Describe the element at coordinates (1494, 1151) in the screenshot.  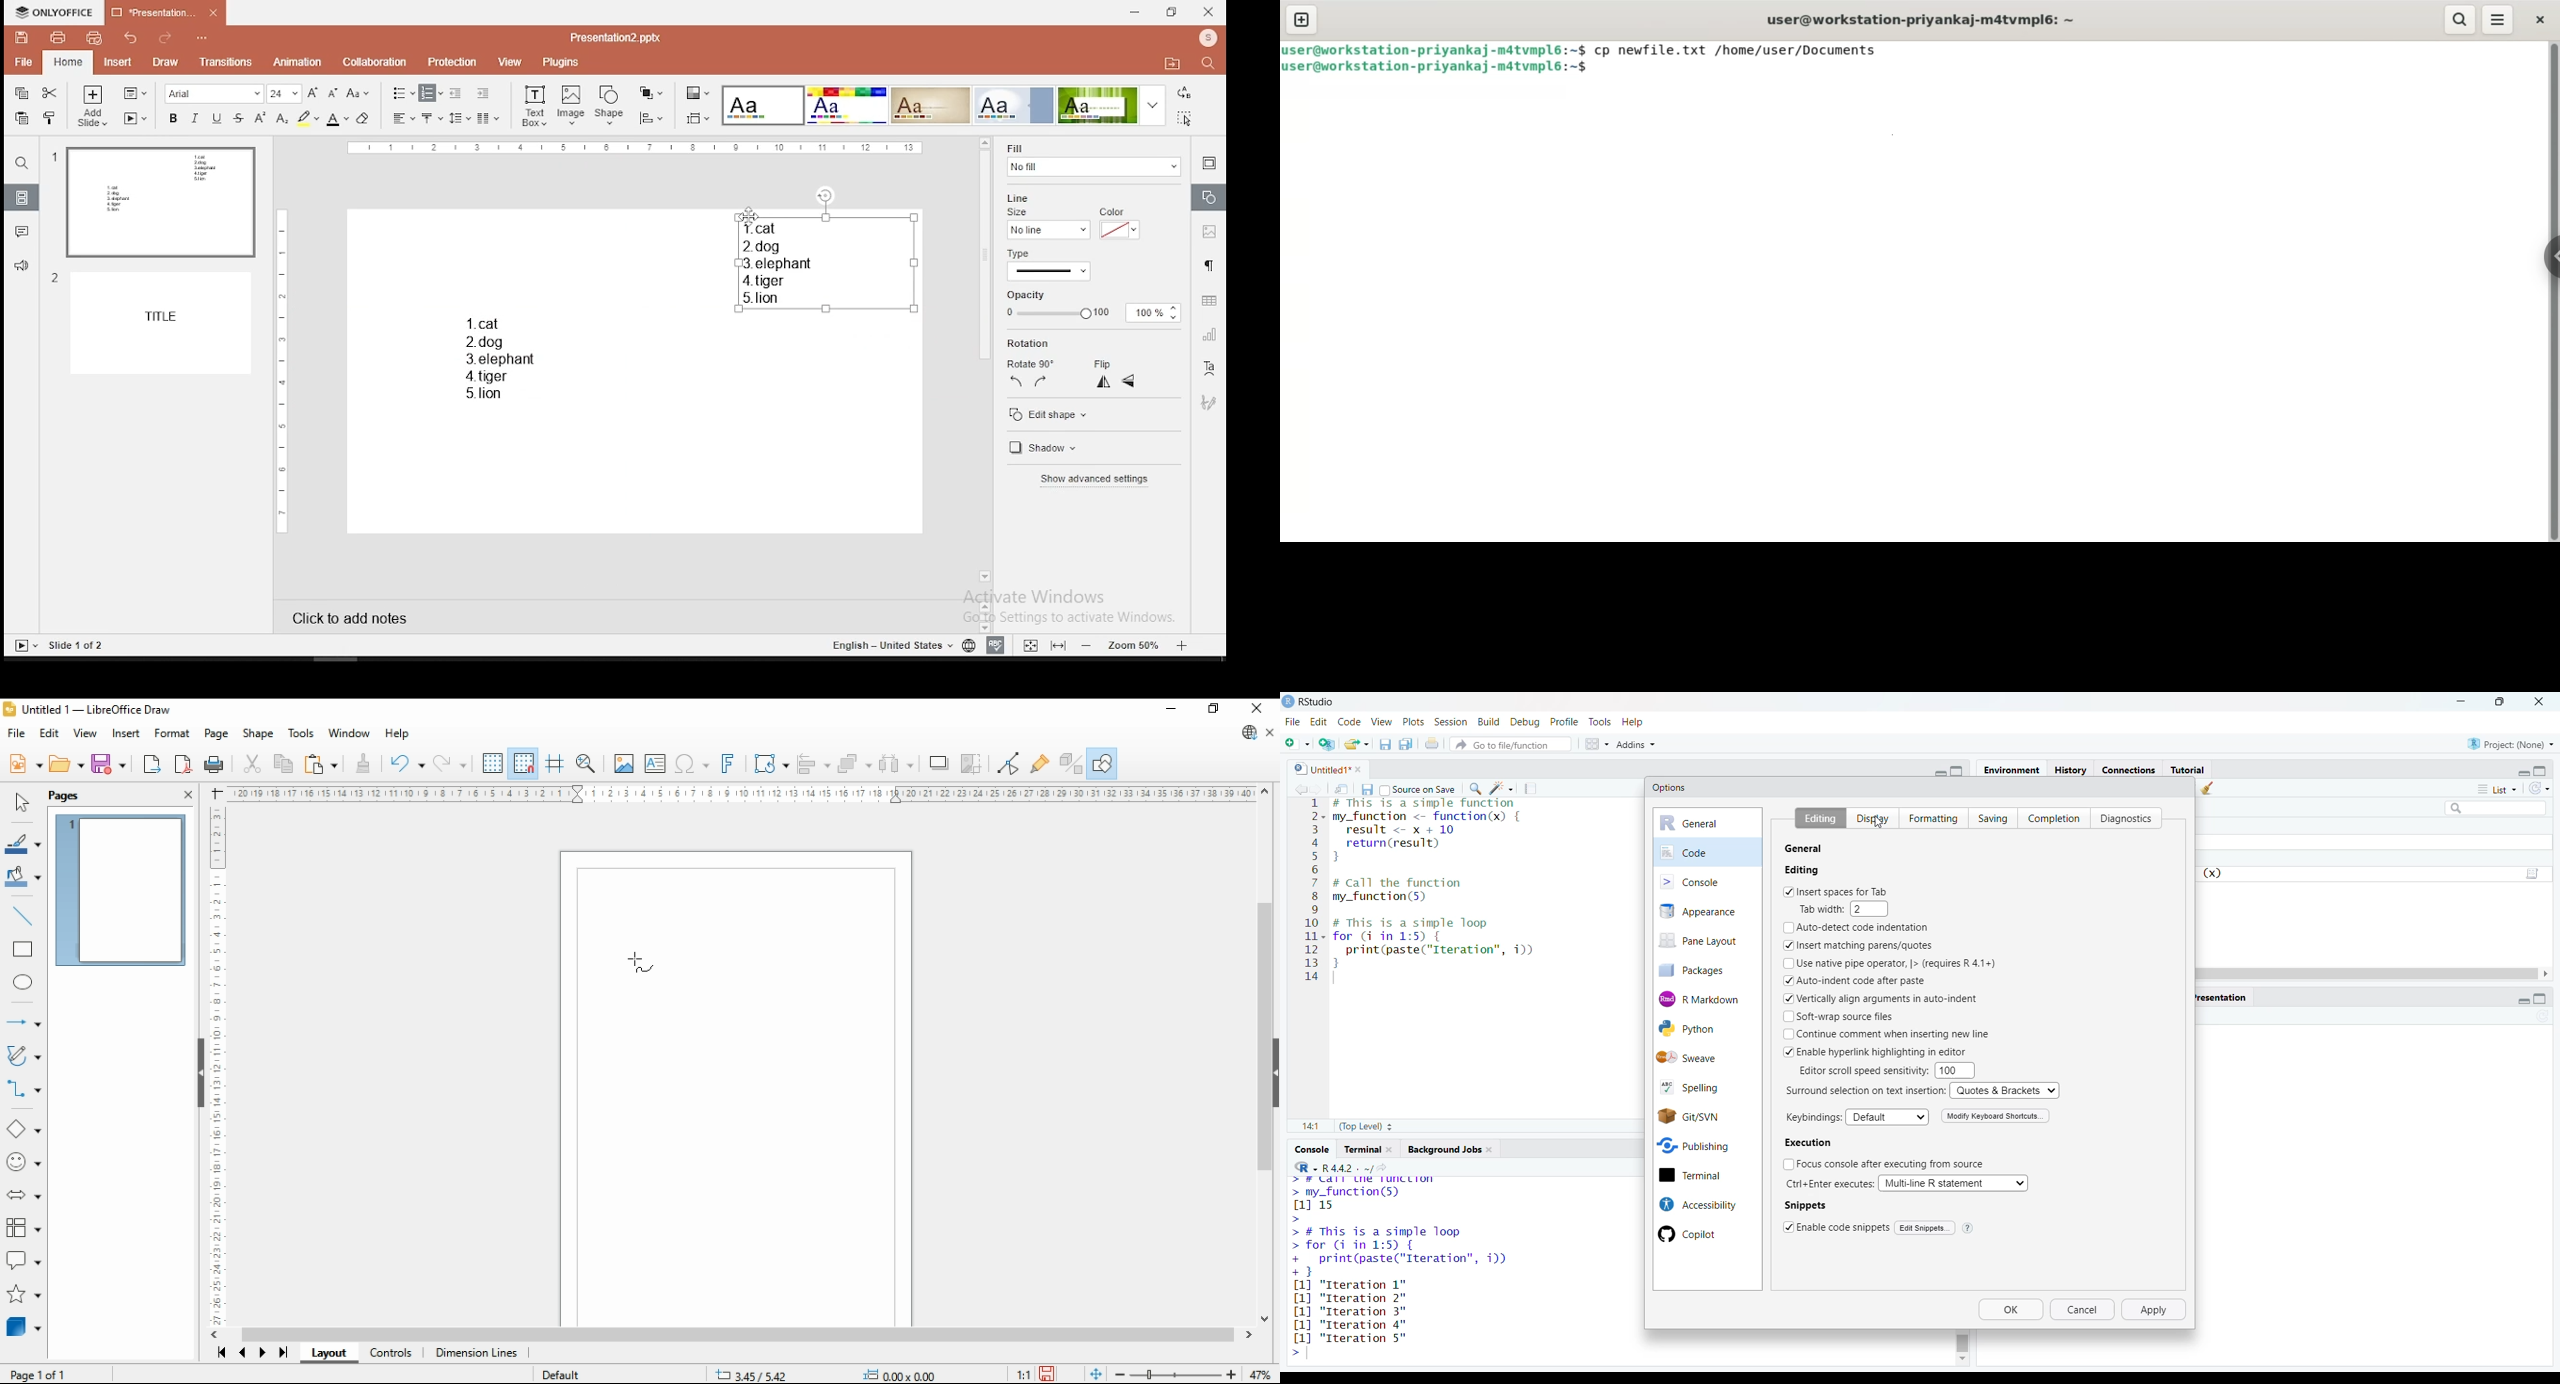
I see `close` at that location.